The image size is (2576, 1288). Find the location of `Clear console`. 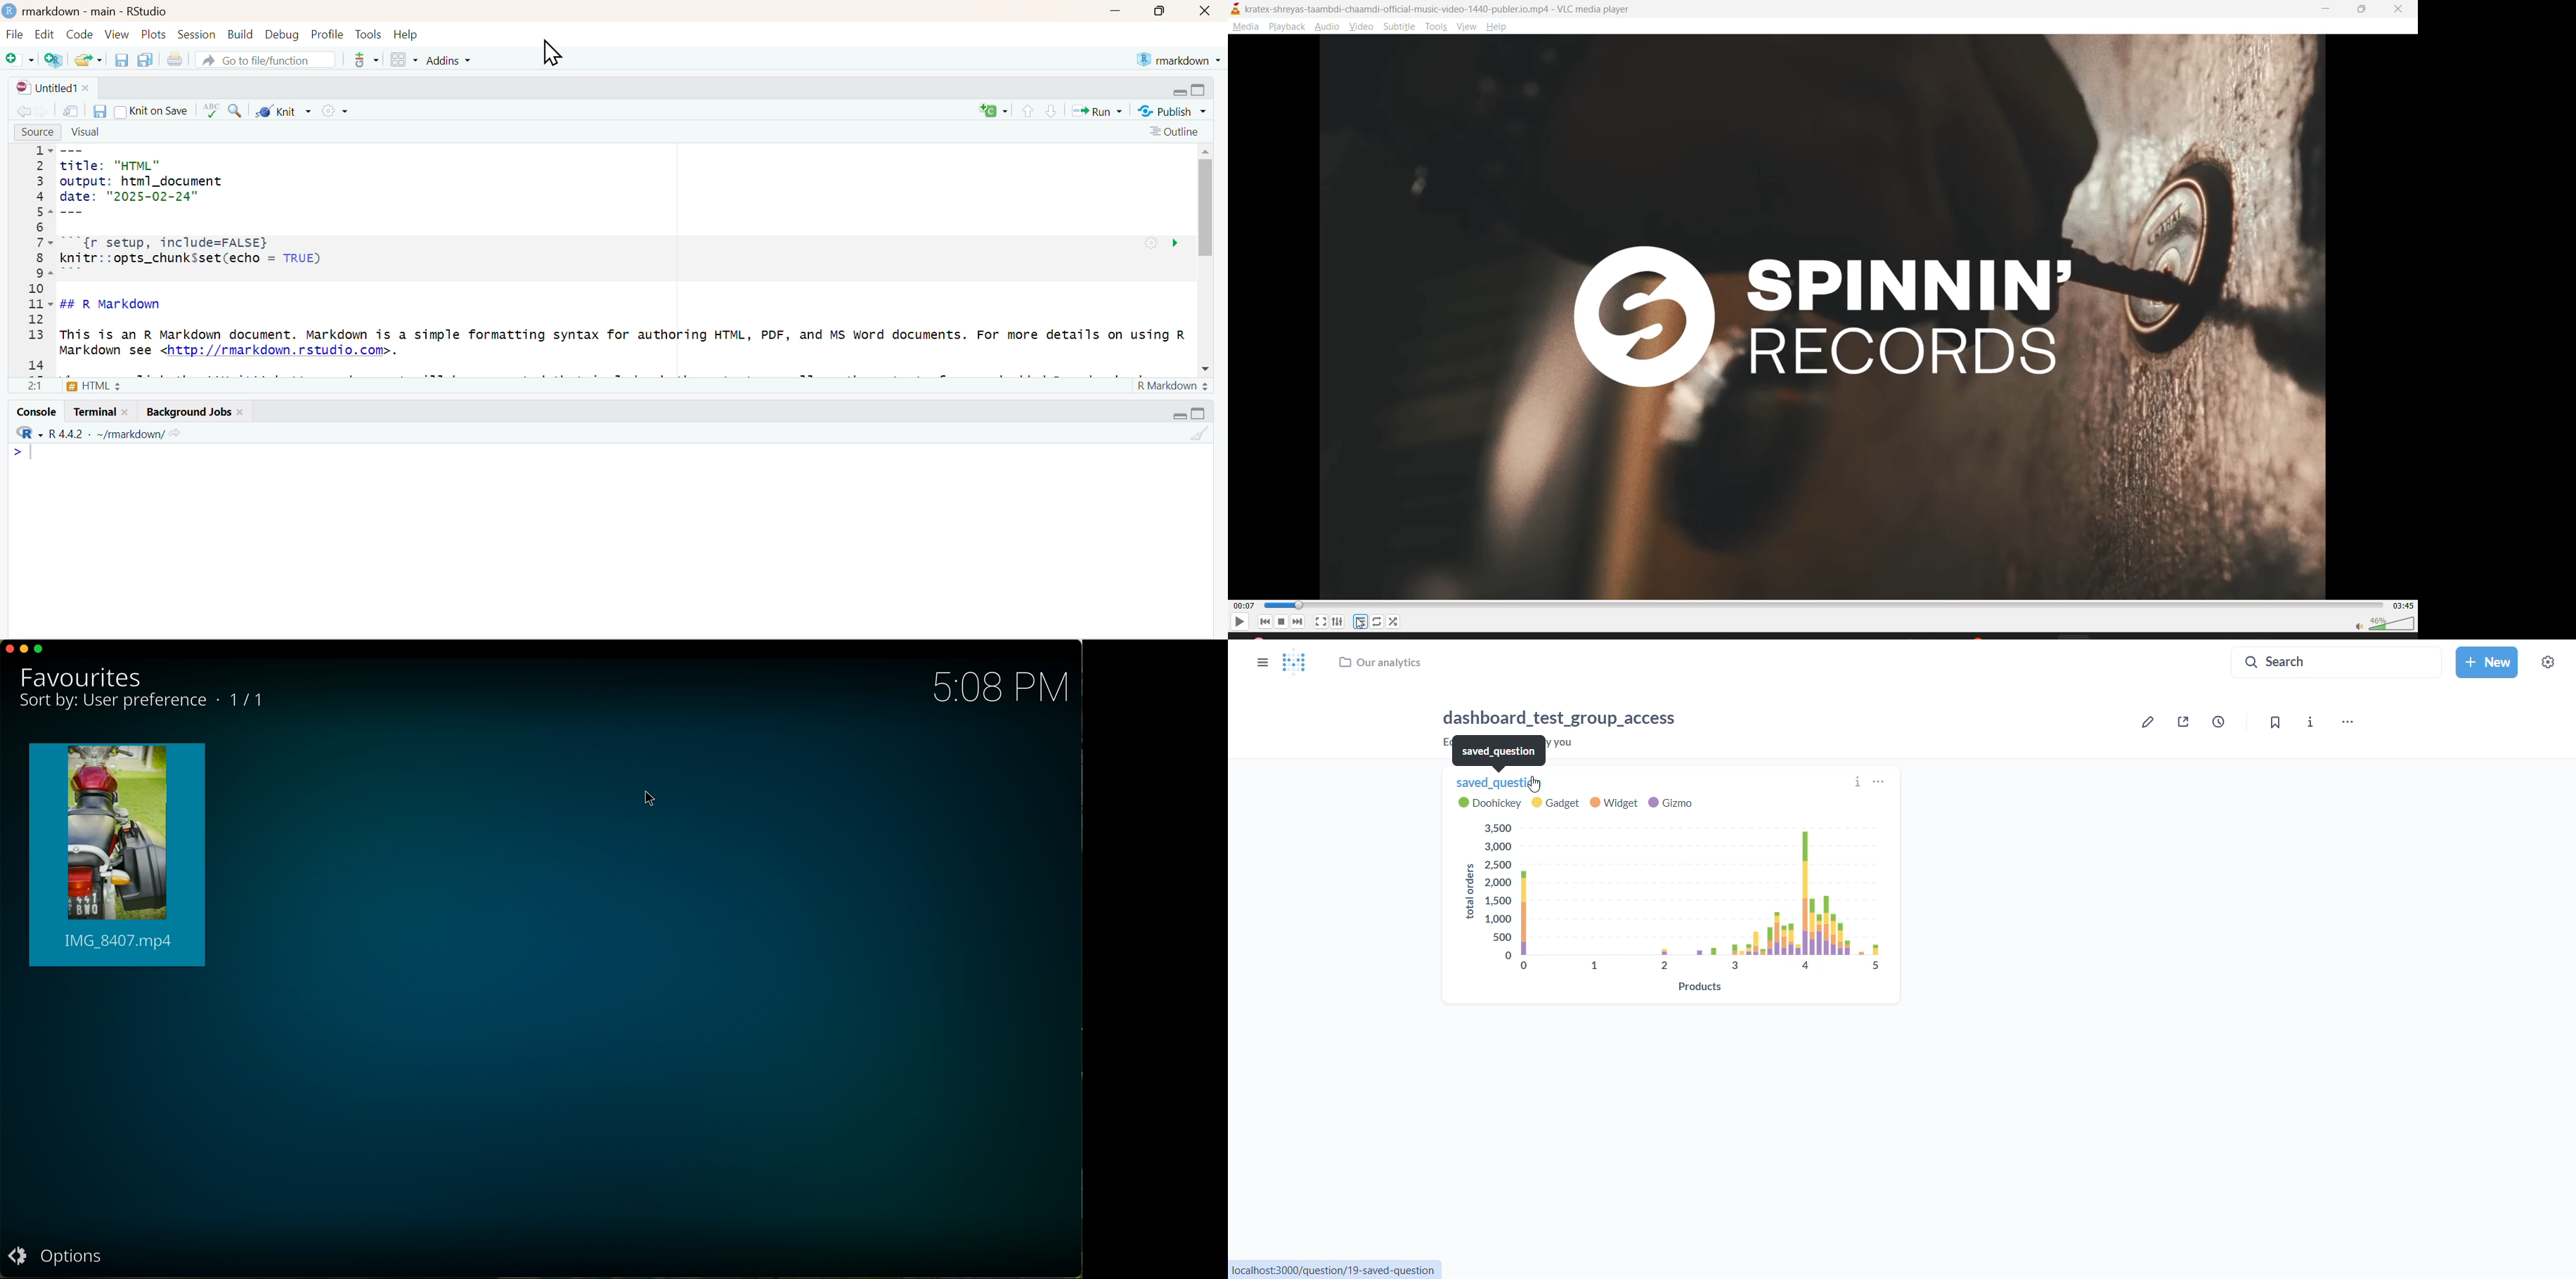

Clear console is located at coordinates (1198, 434).